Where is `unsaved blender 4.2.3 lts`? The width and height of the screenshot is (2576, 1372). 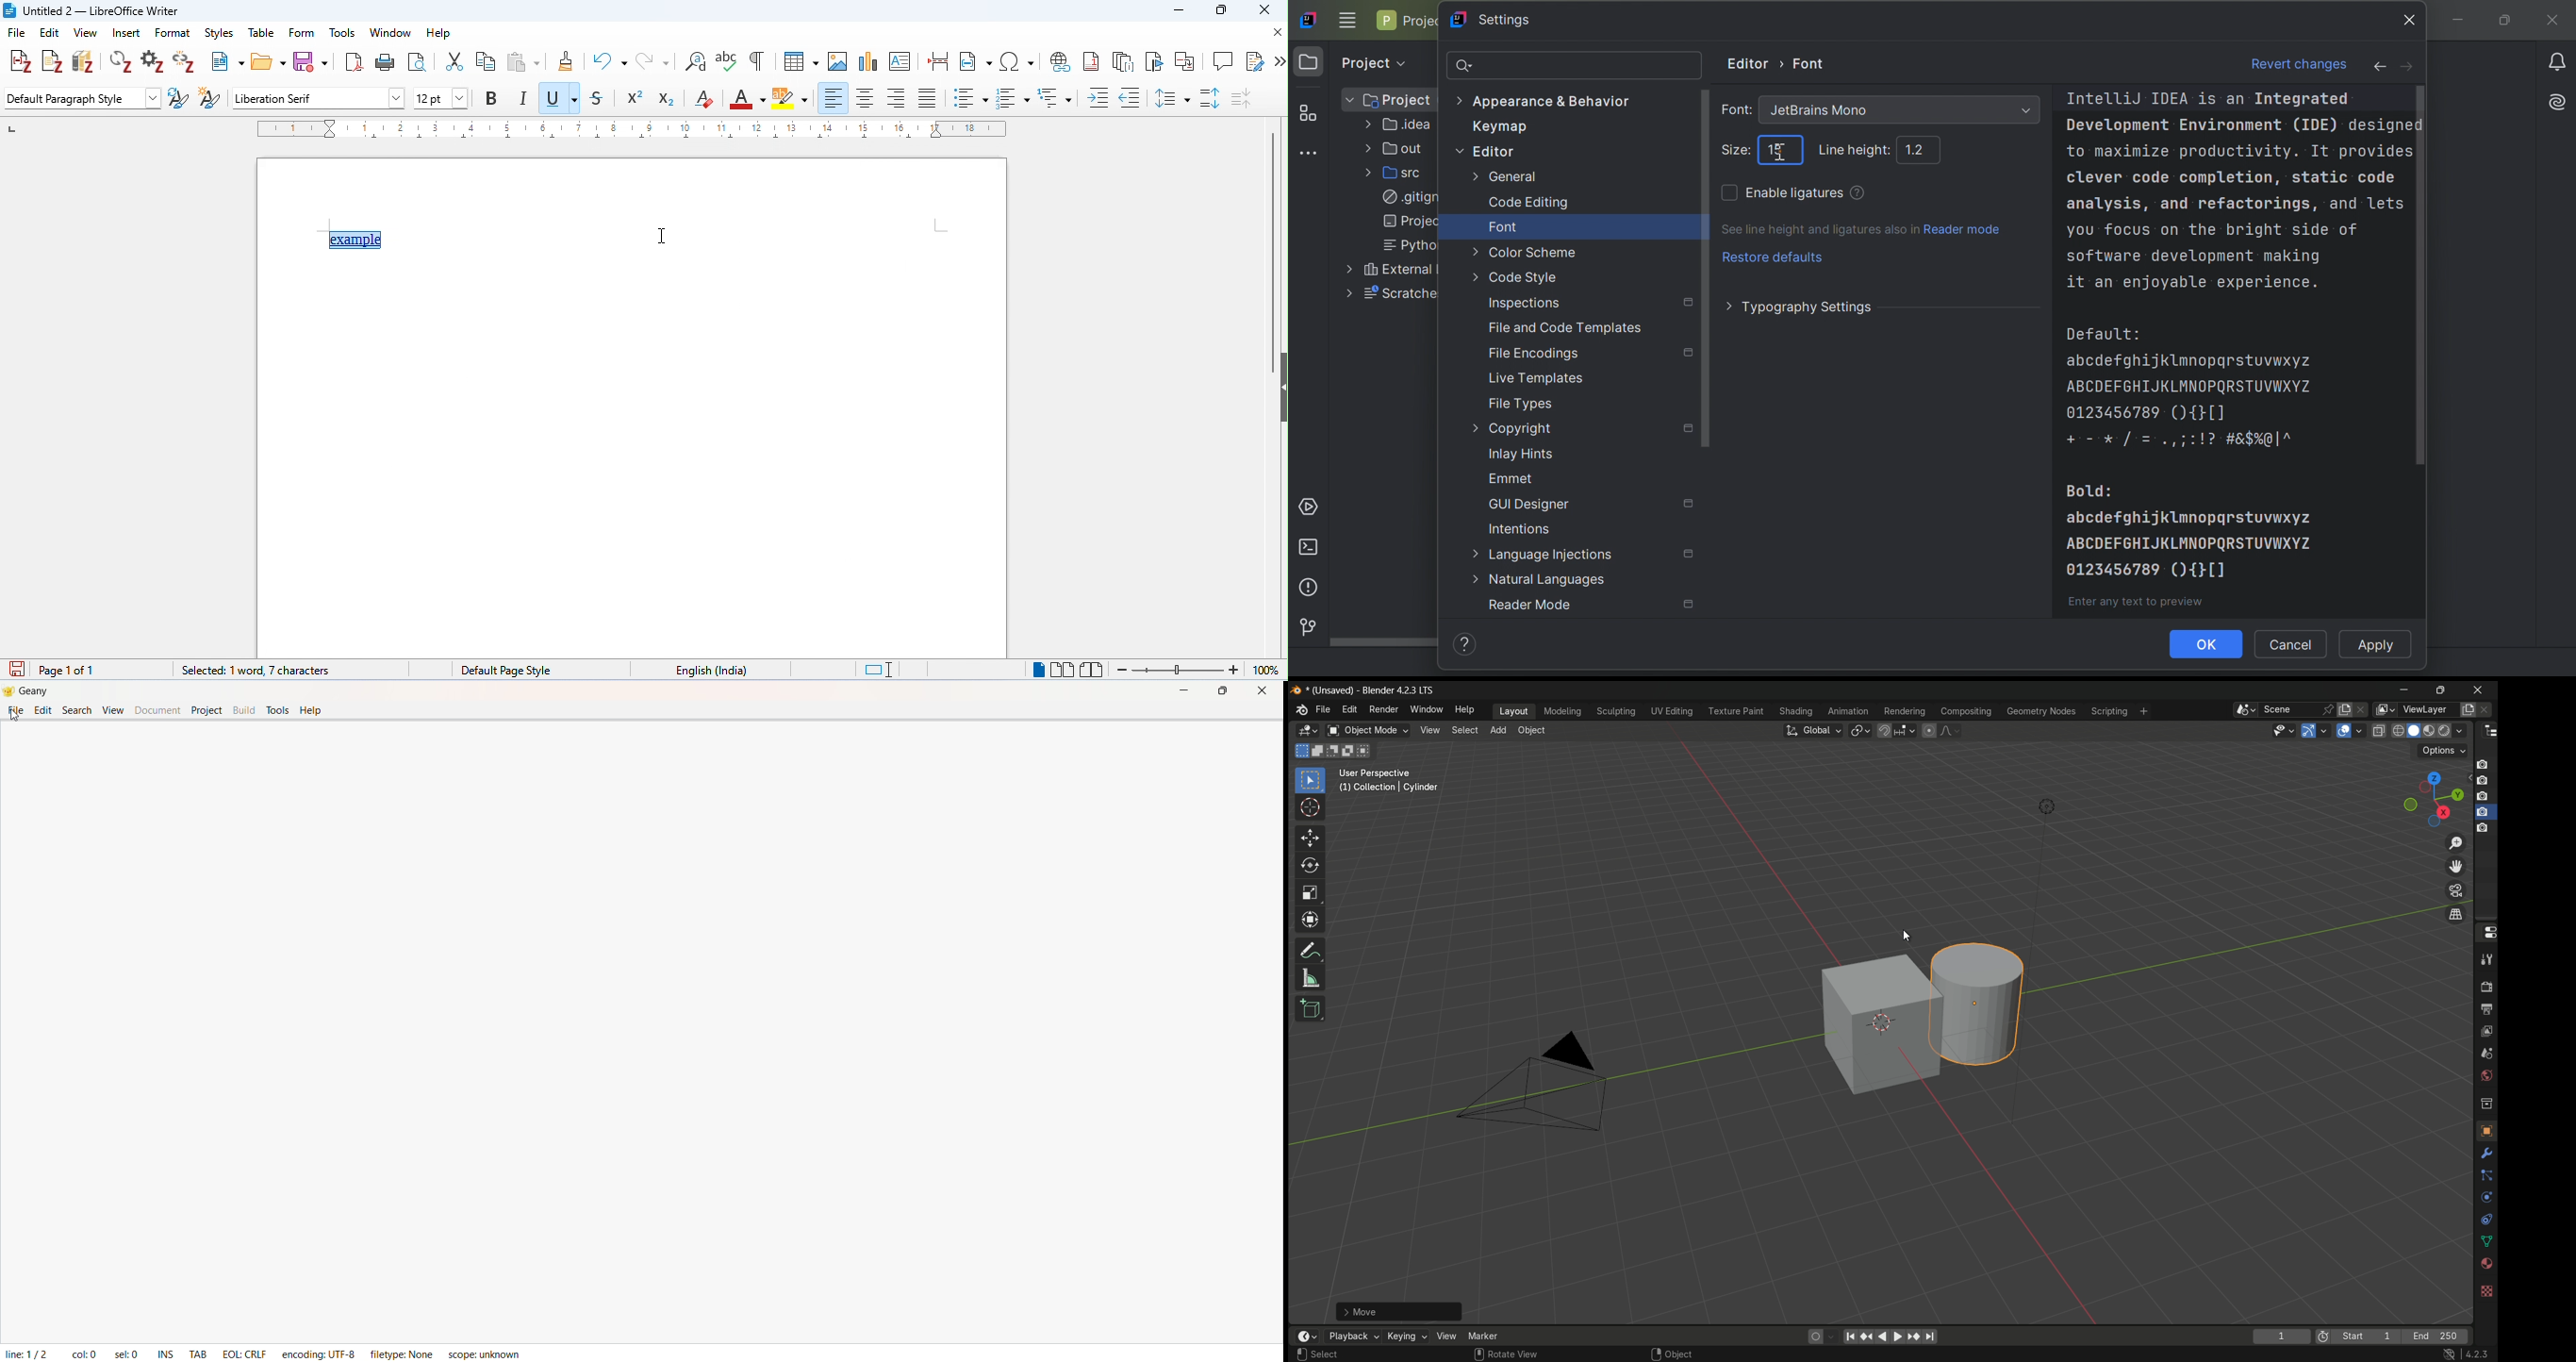 unsaved blender 4.2.3 lts is located at coordinates (1375, 689).